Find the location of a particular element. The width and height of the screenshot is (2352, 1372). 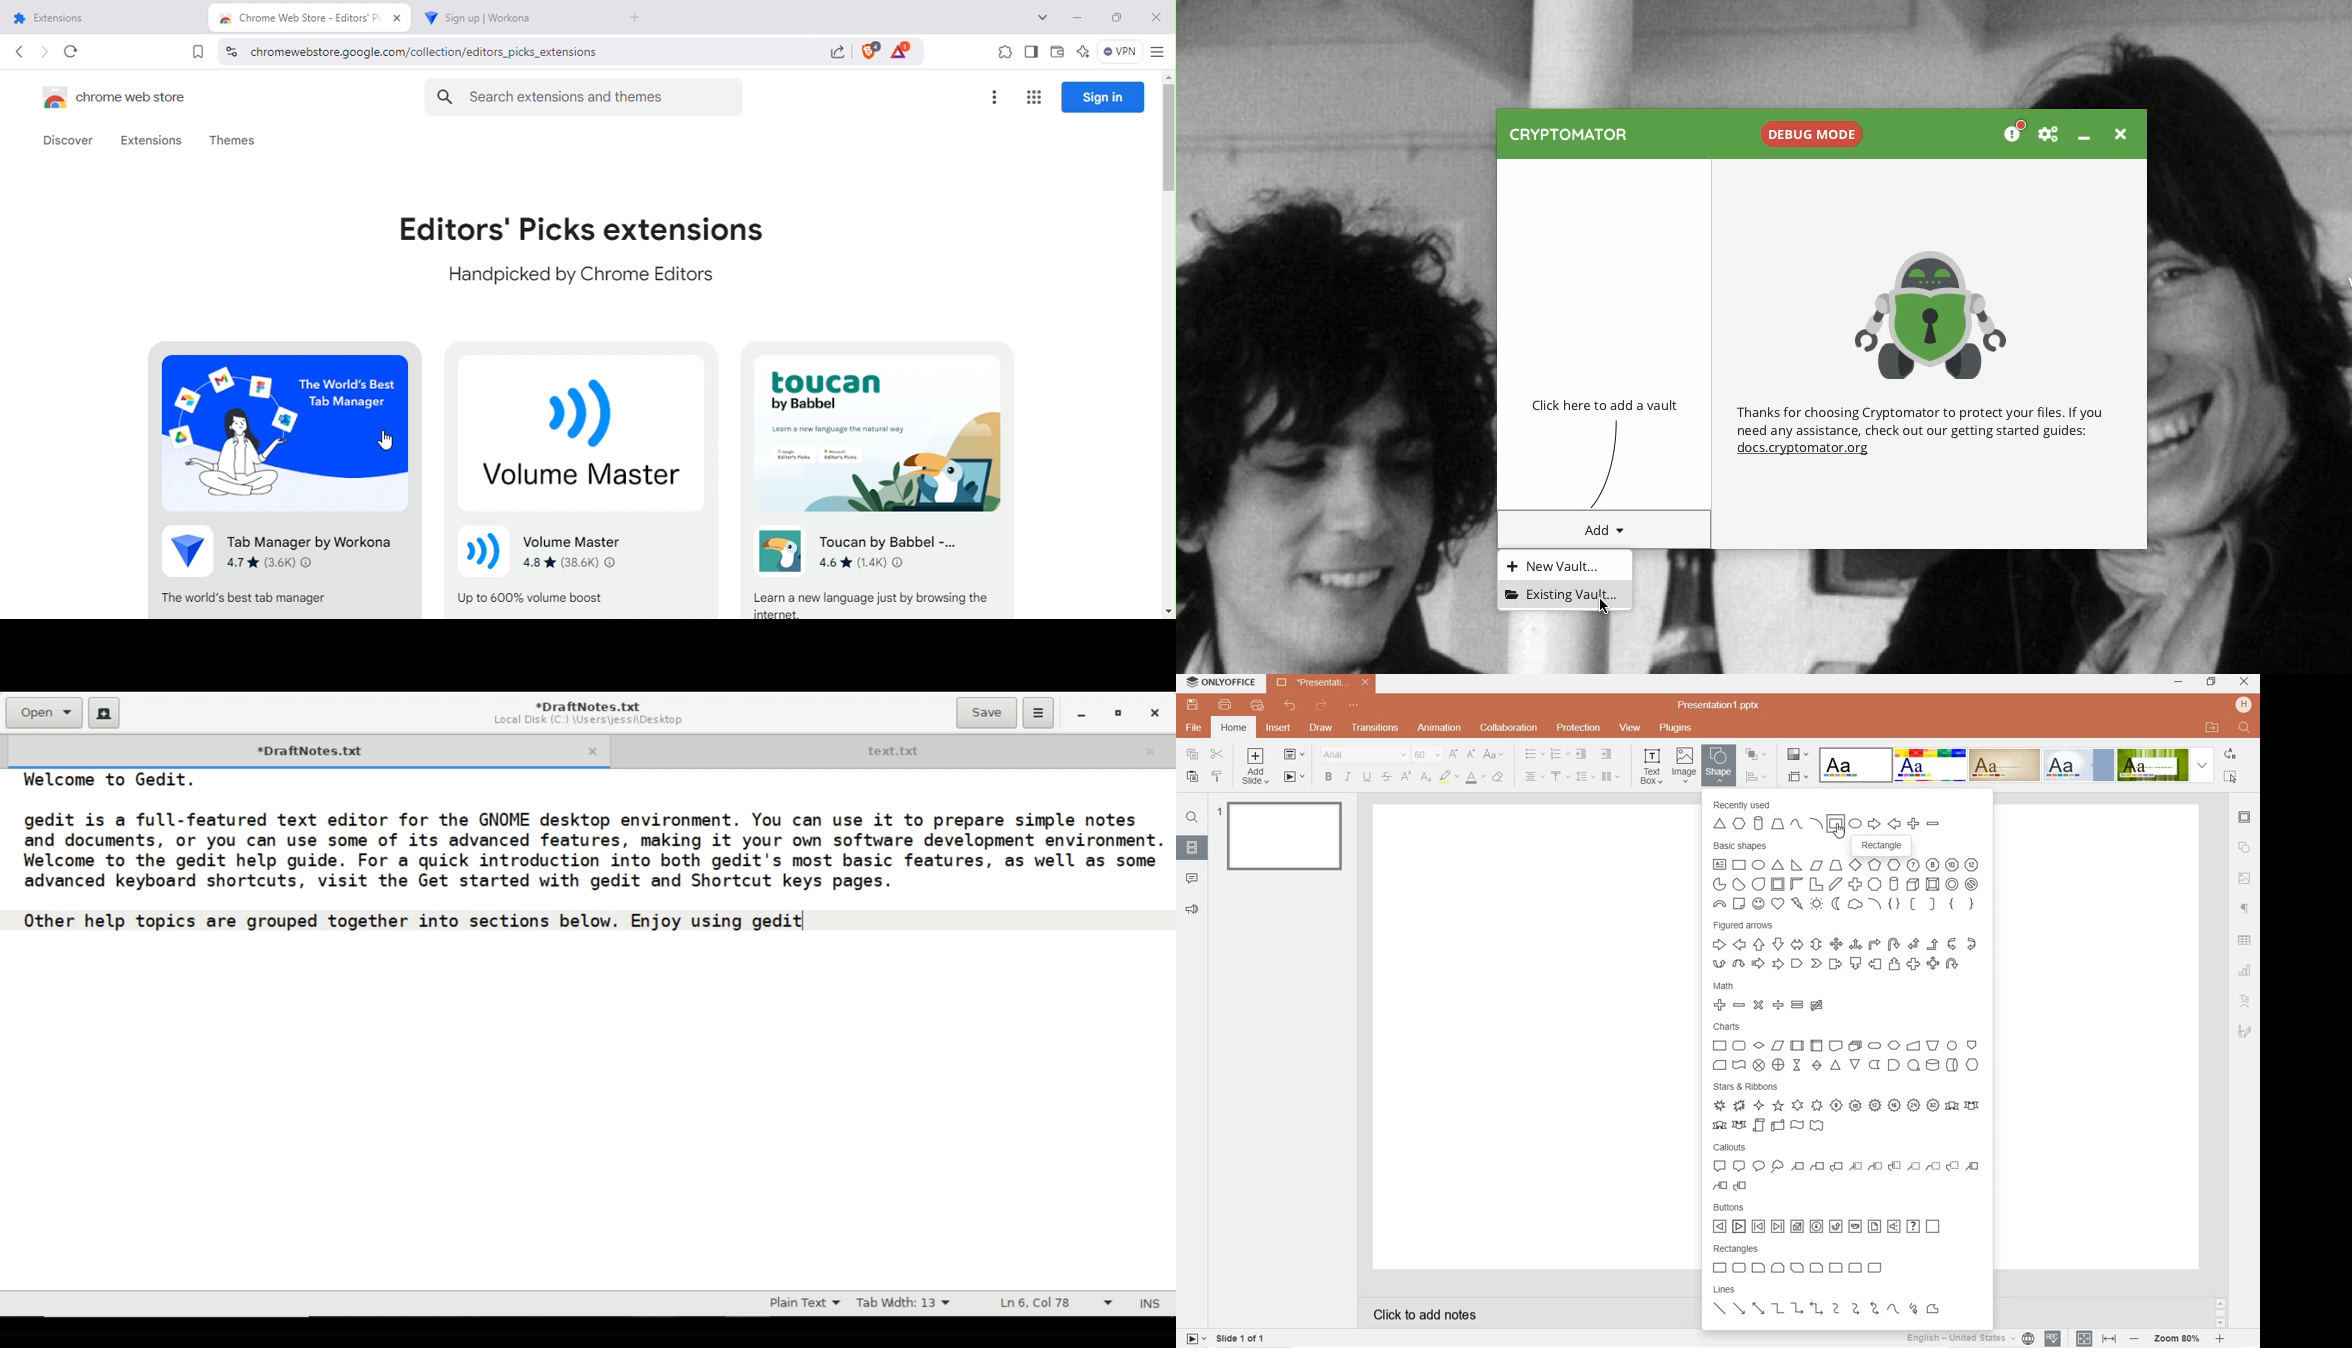

Curved right arrow is located at coordinates (1951, 945).